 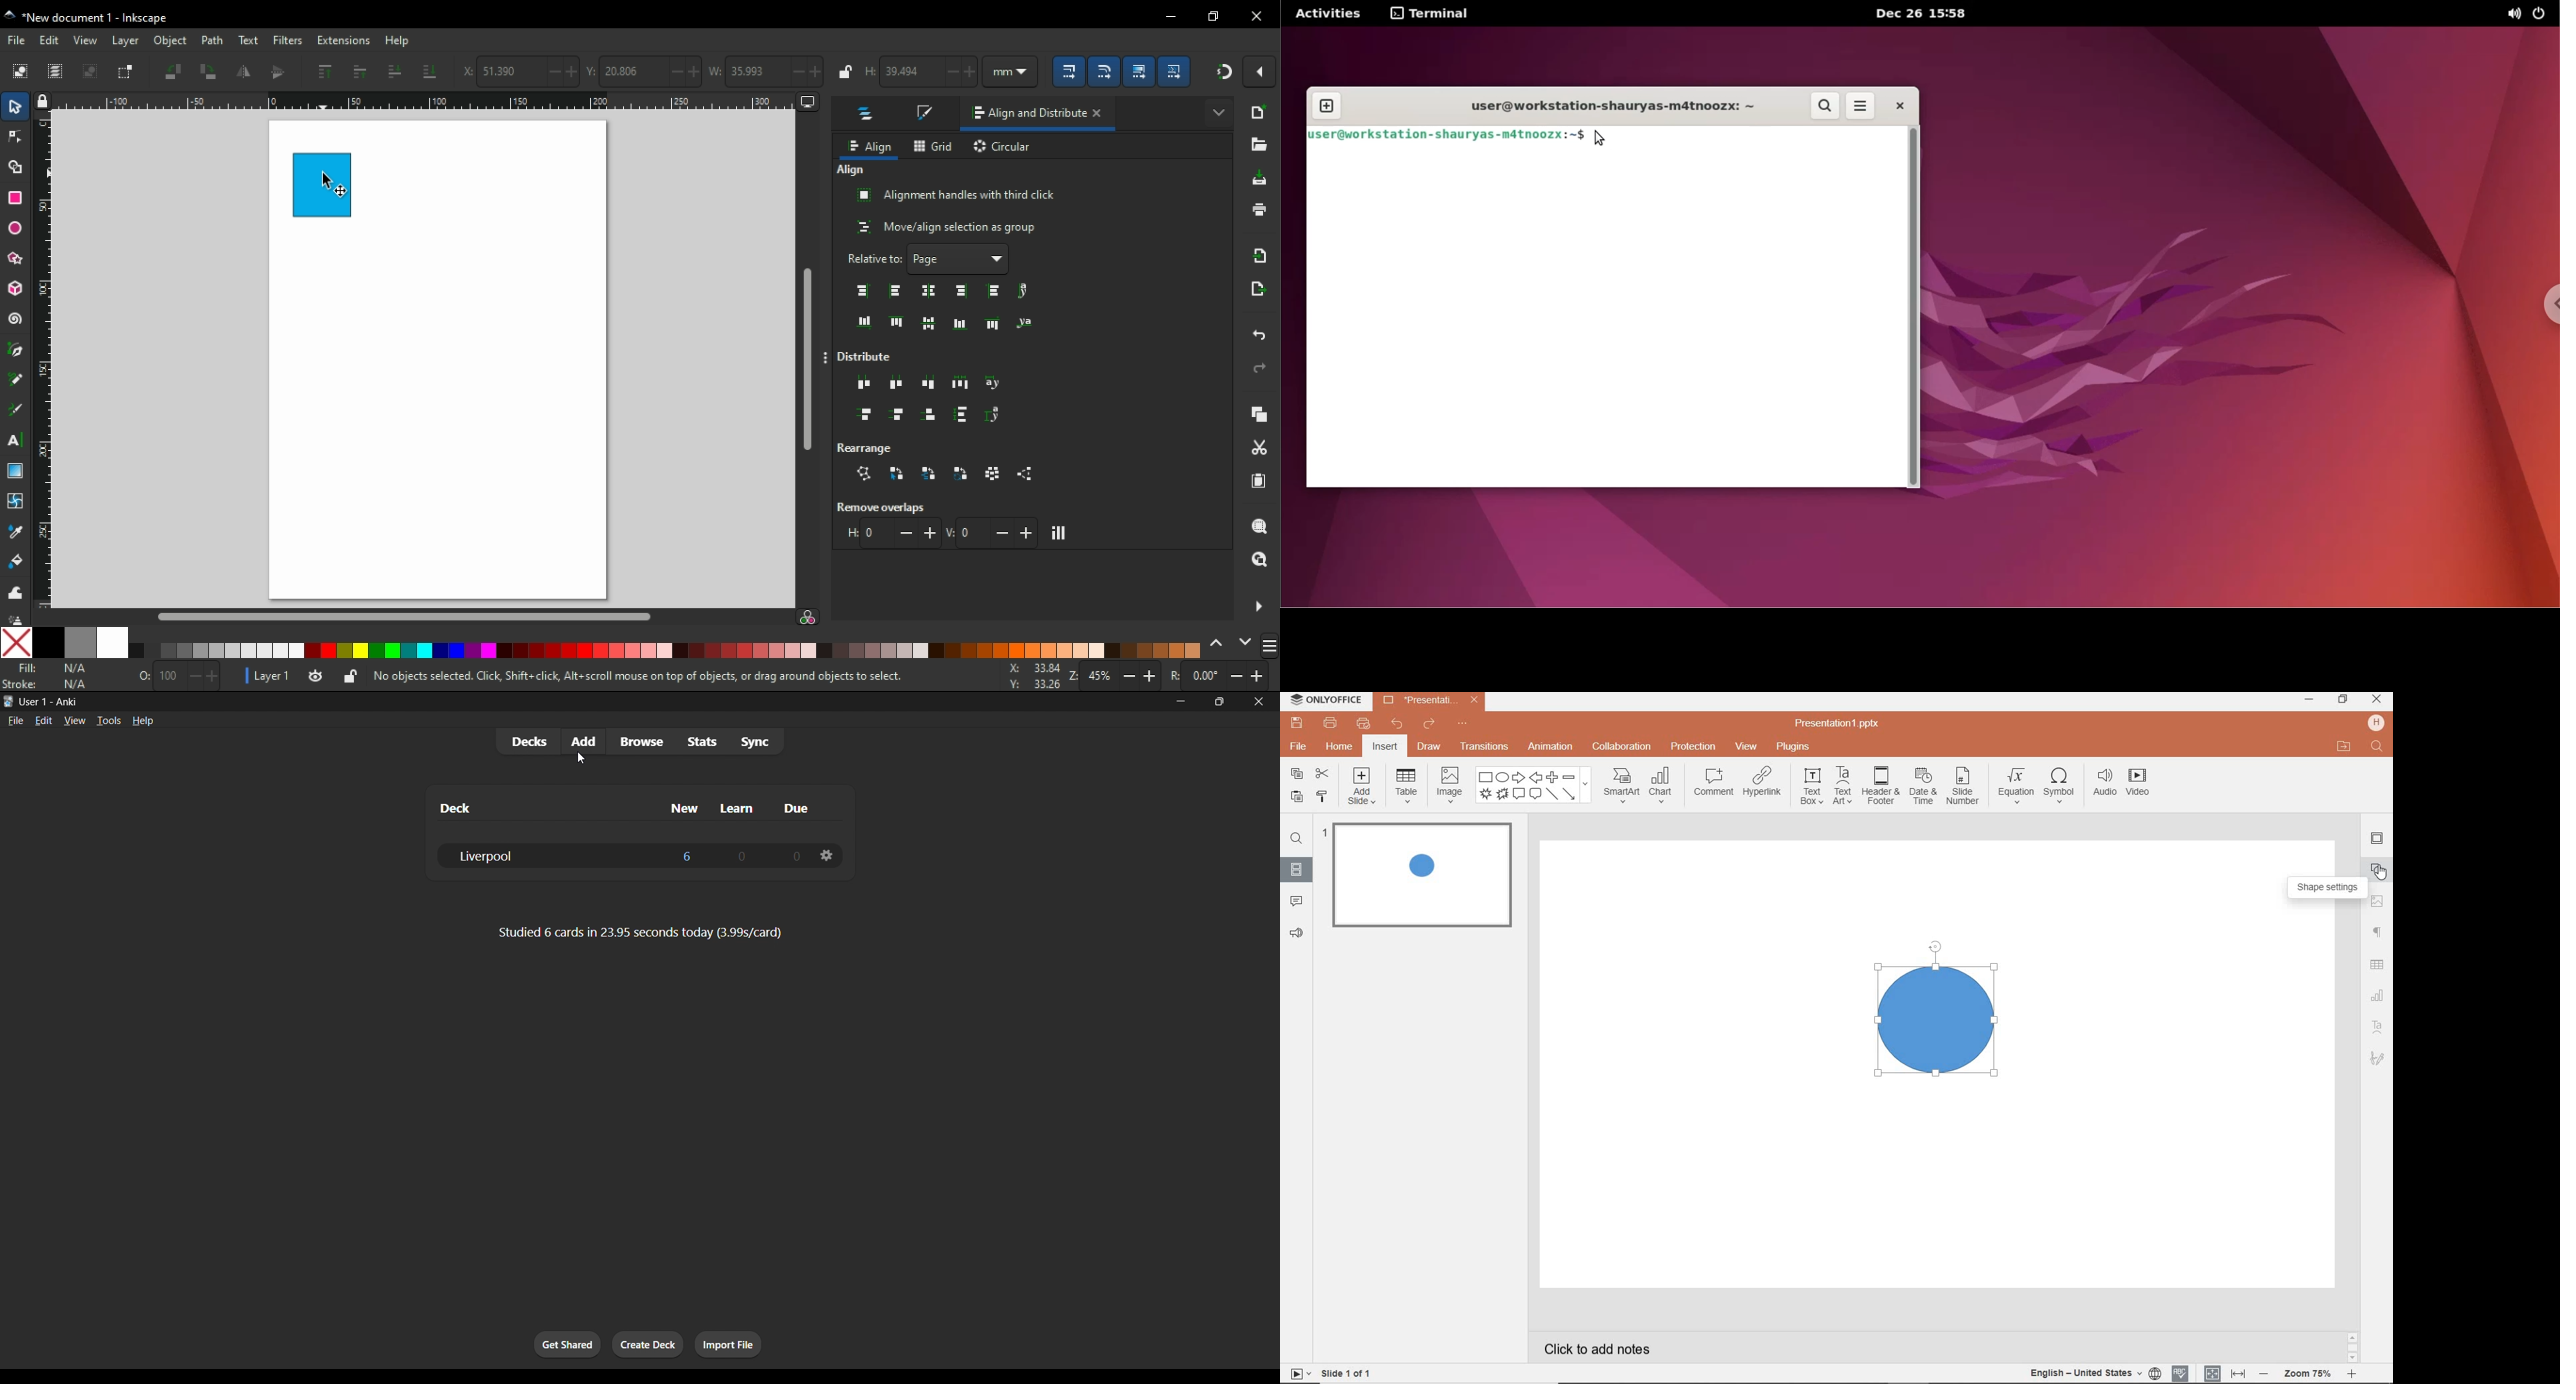 What do you see at coordinates (2140, 783) in the screenshot?
I see `videos` at bounding box center [2140, 783].